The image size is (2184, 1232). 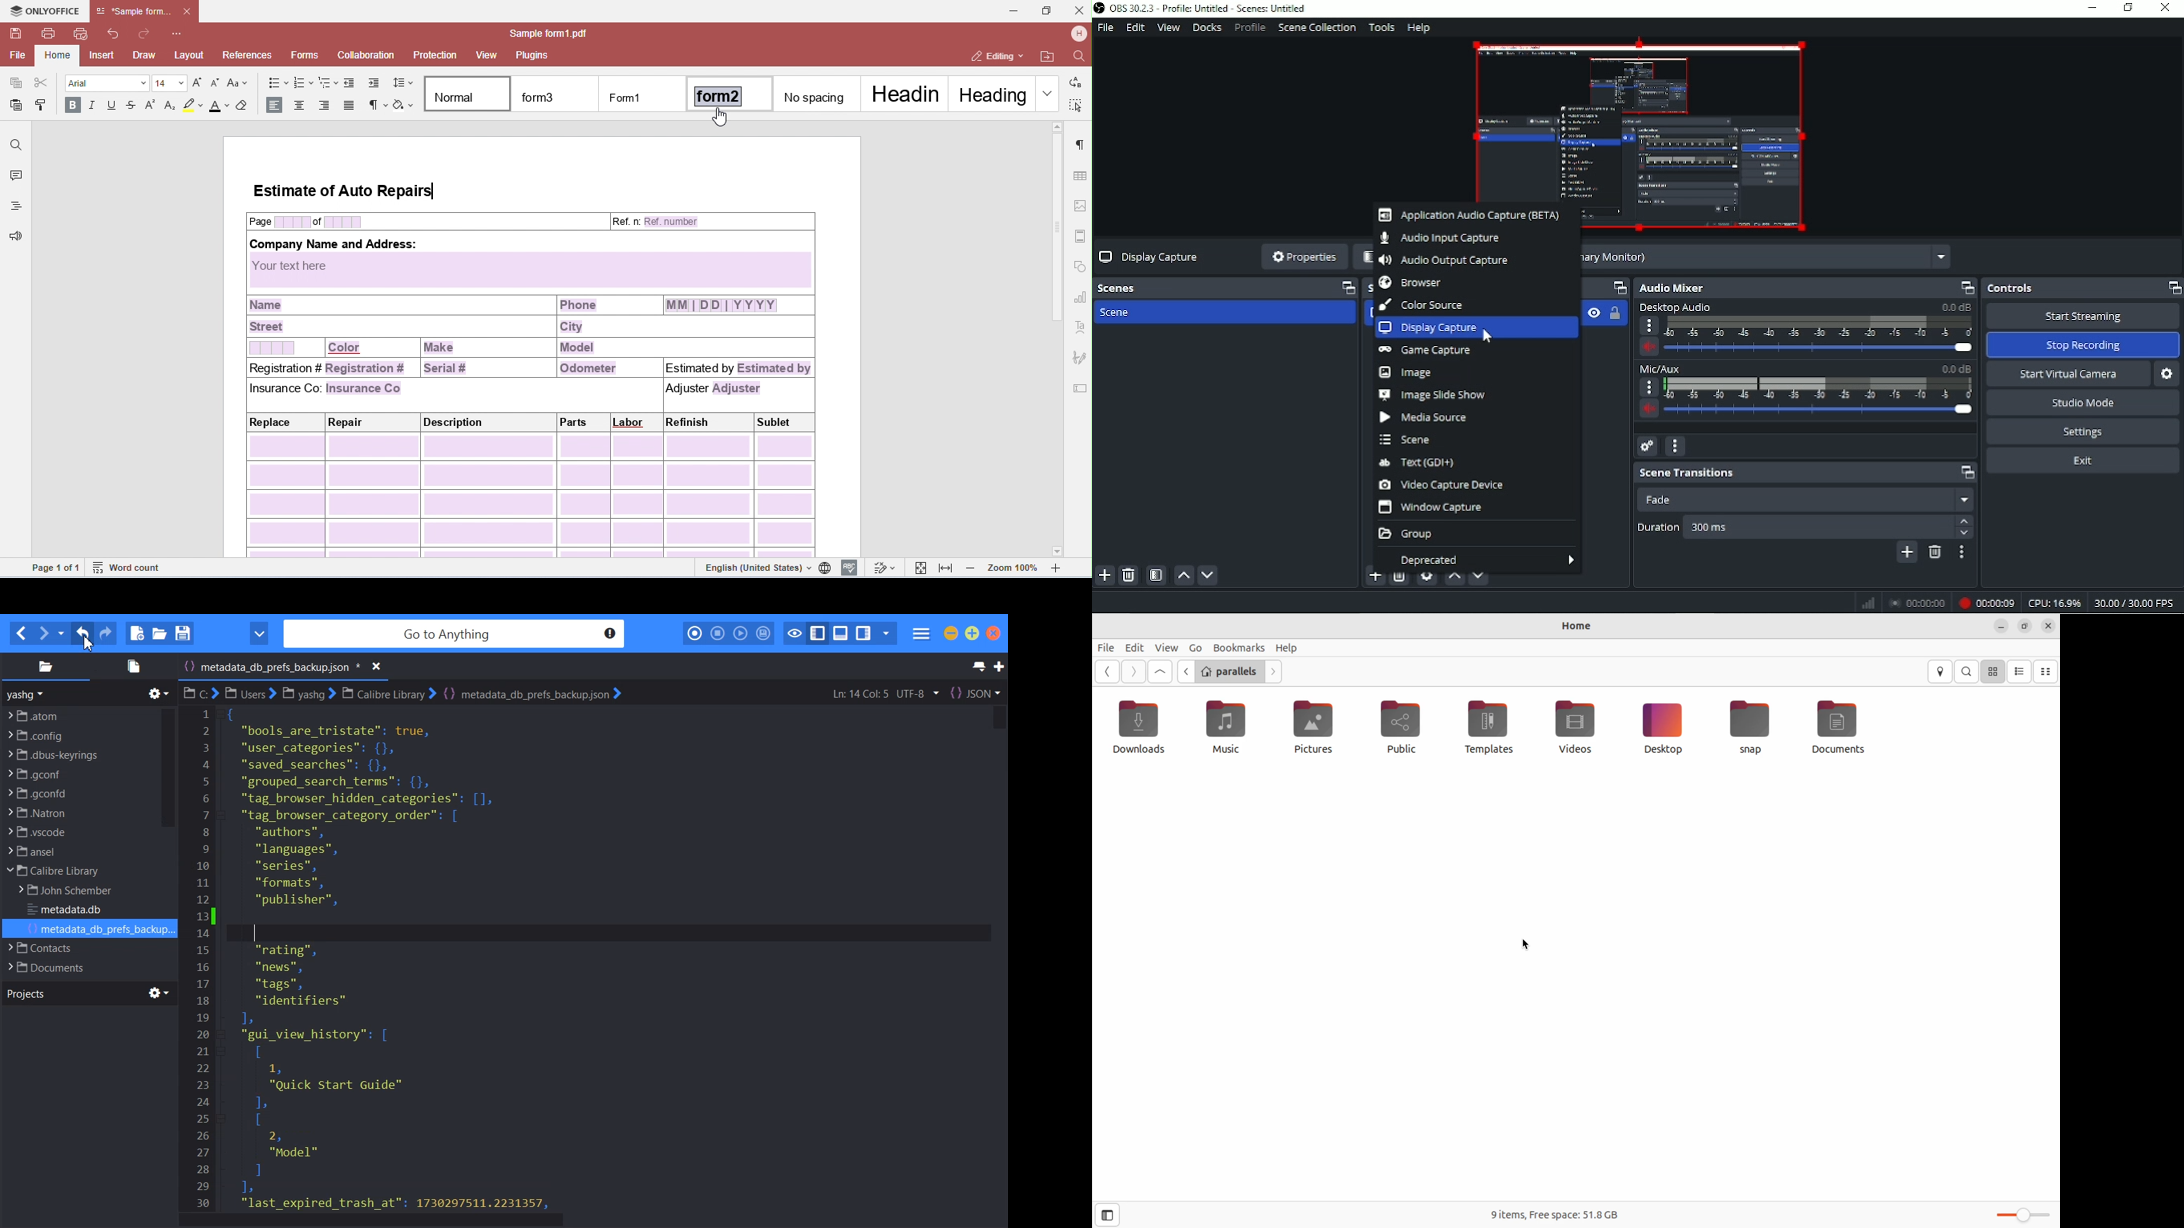 I want to click on View, so click(x=1168, y=28).